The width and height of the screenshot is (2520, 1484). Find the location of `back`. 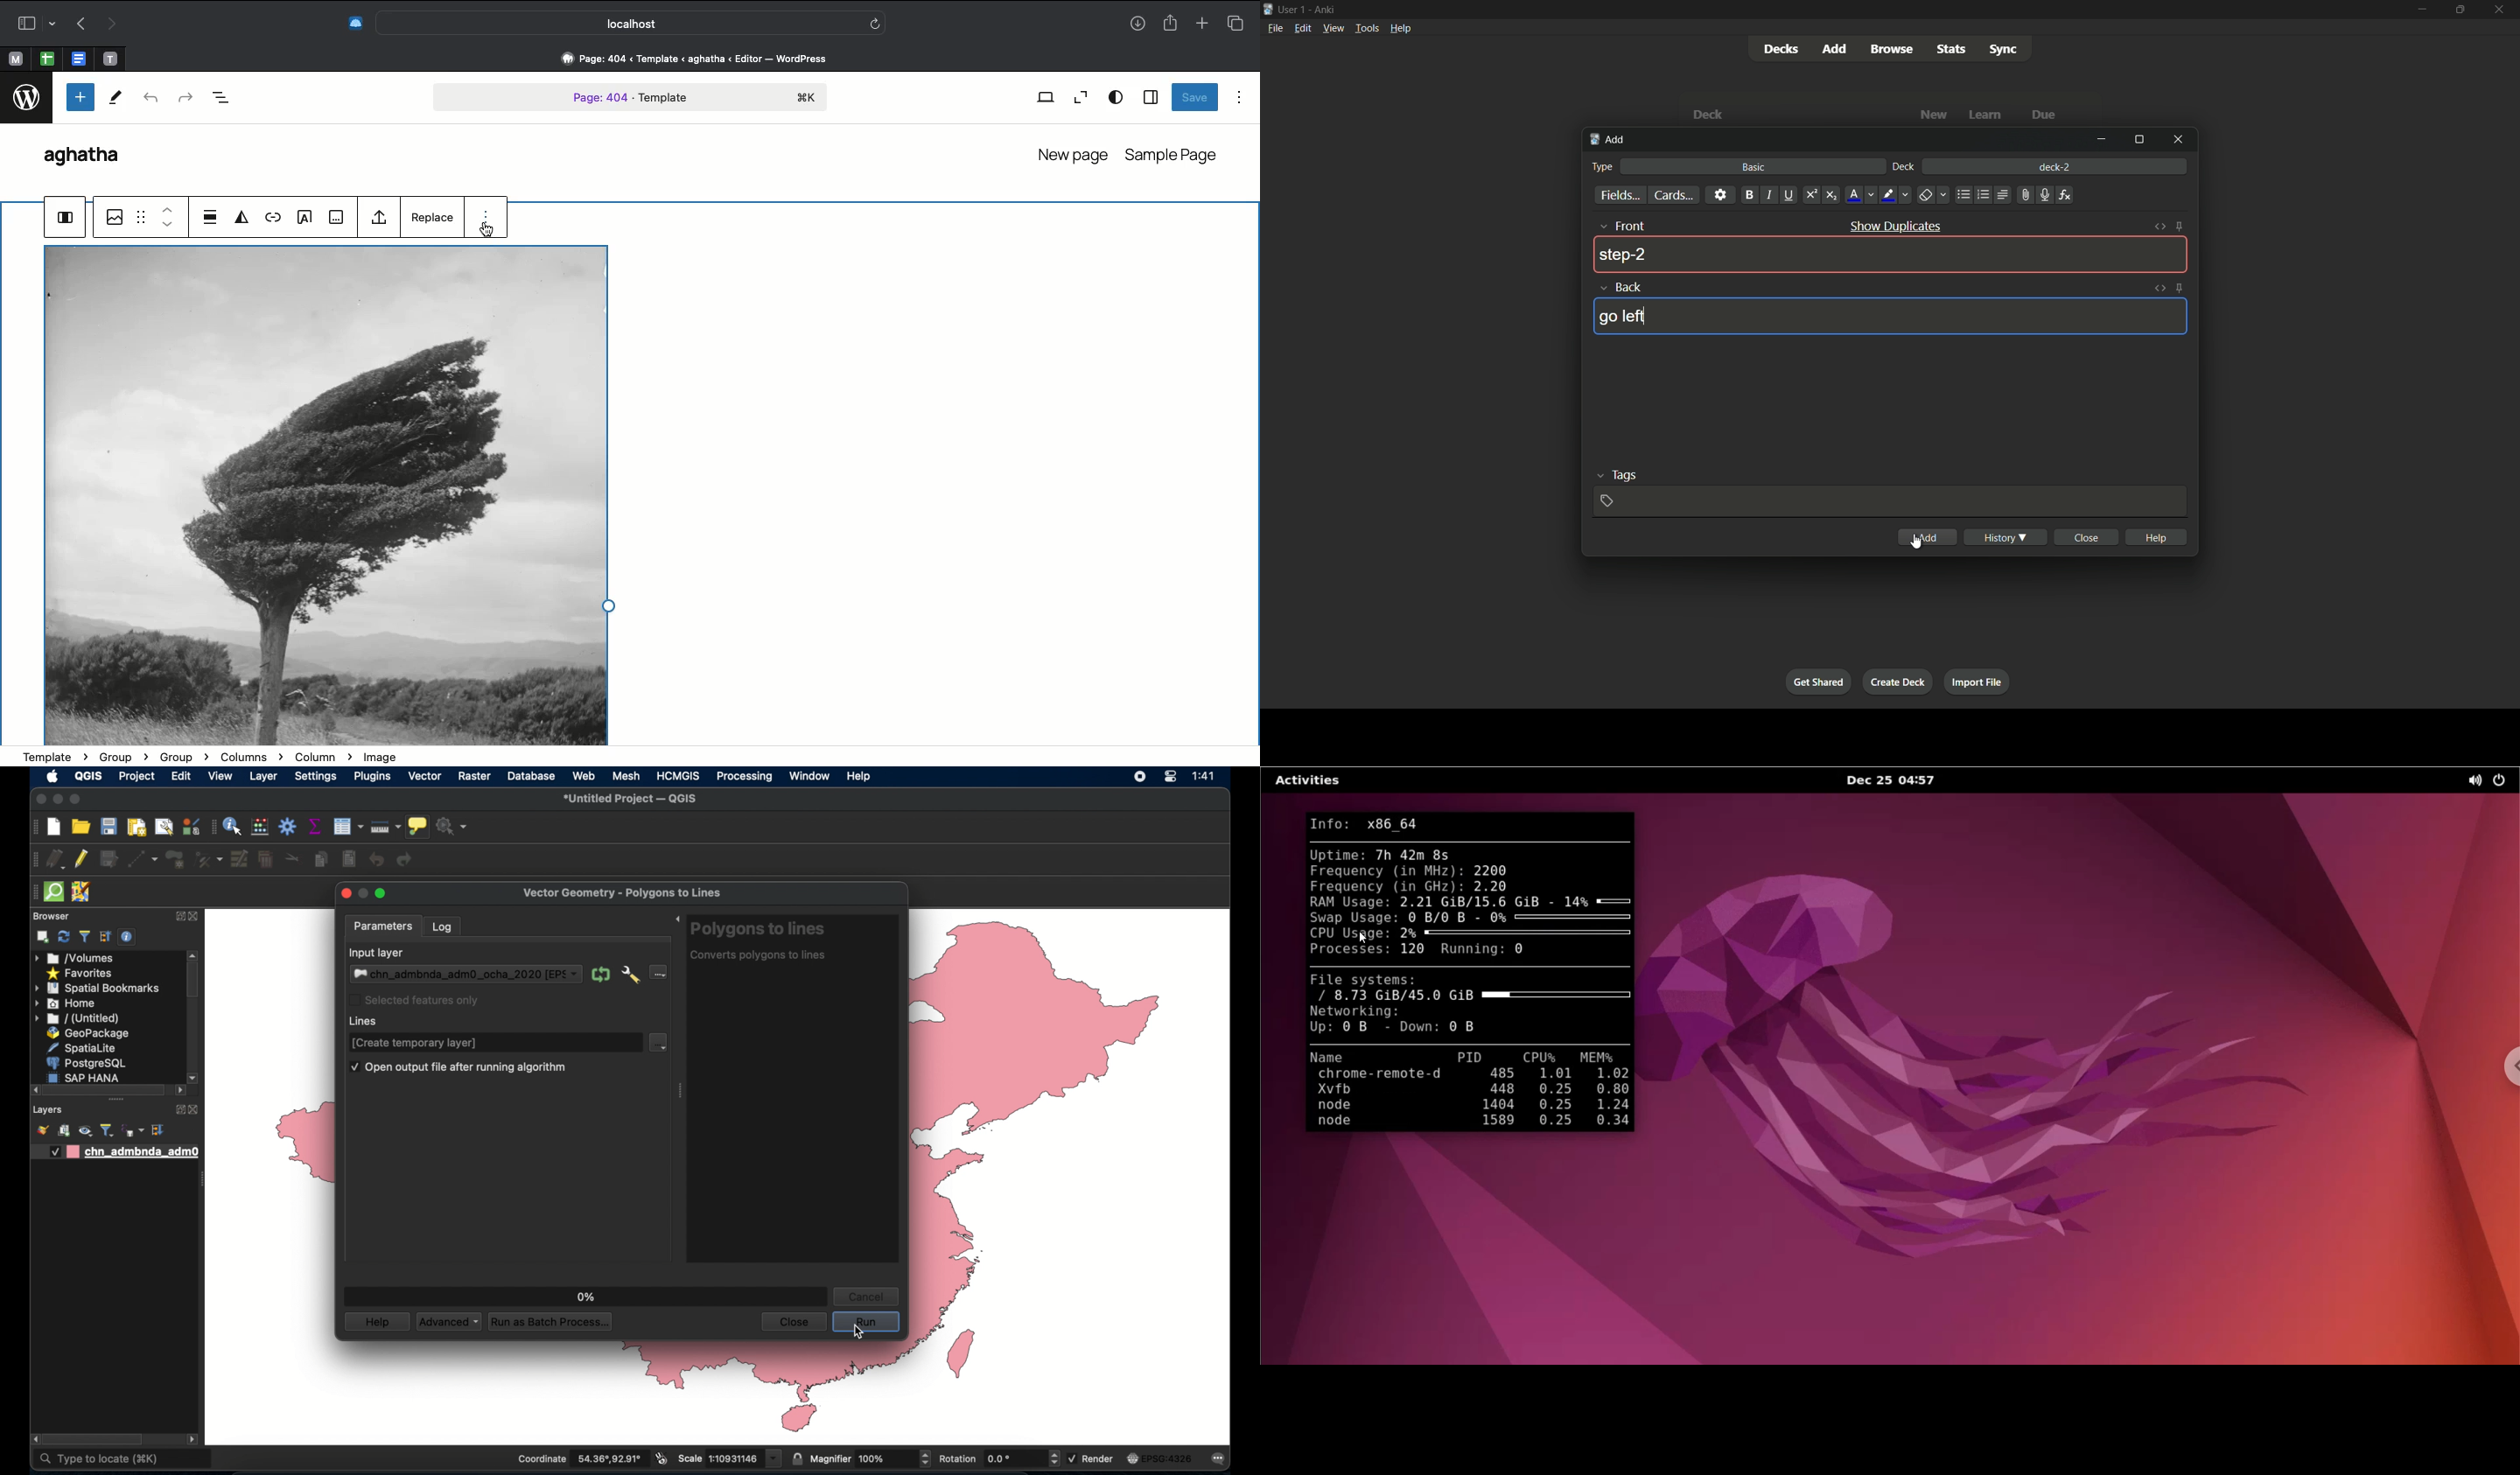

back is located at coordinates (1620, 287).